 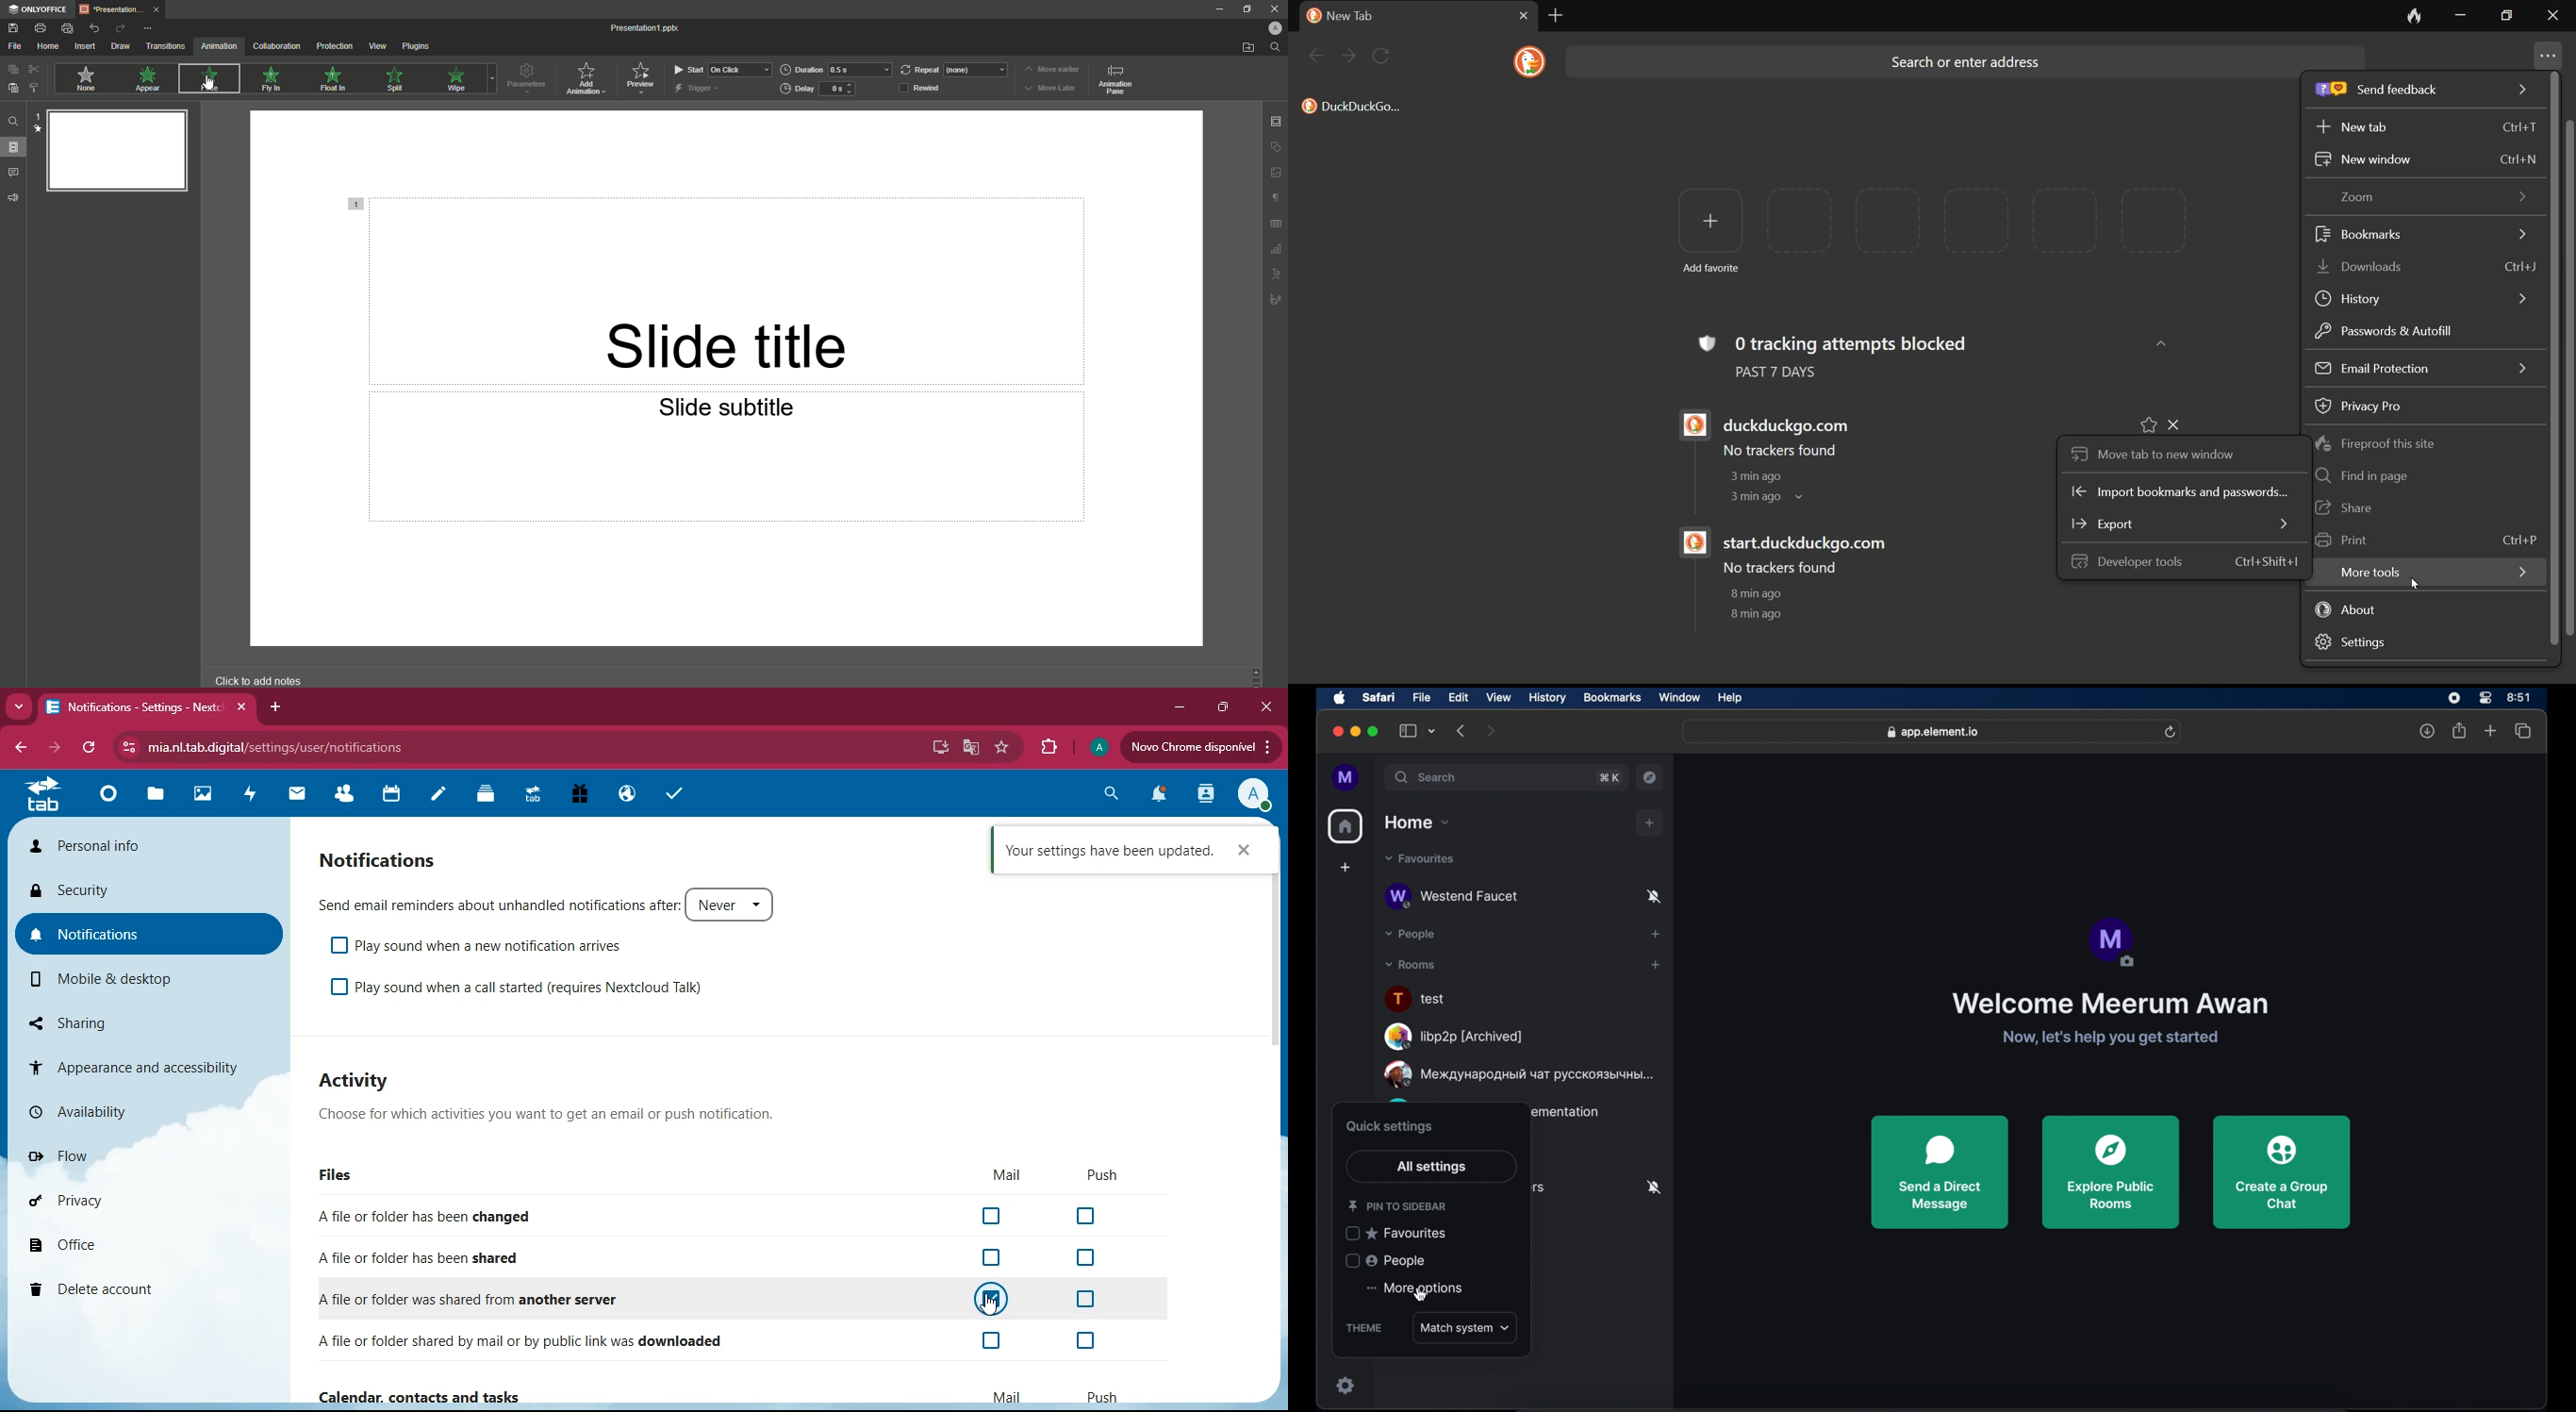 I want to click on Westend faucet room, so click(x=1523, y=897).